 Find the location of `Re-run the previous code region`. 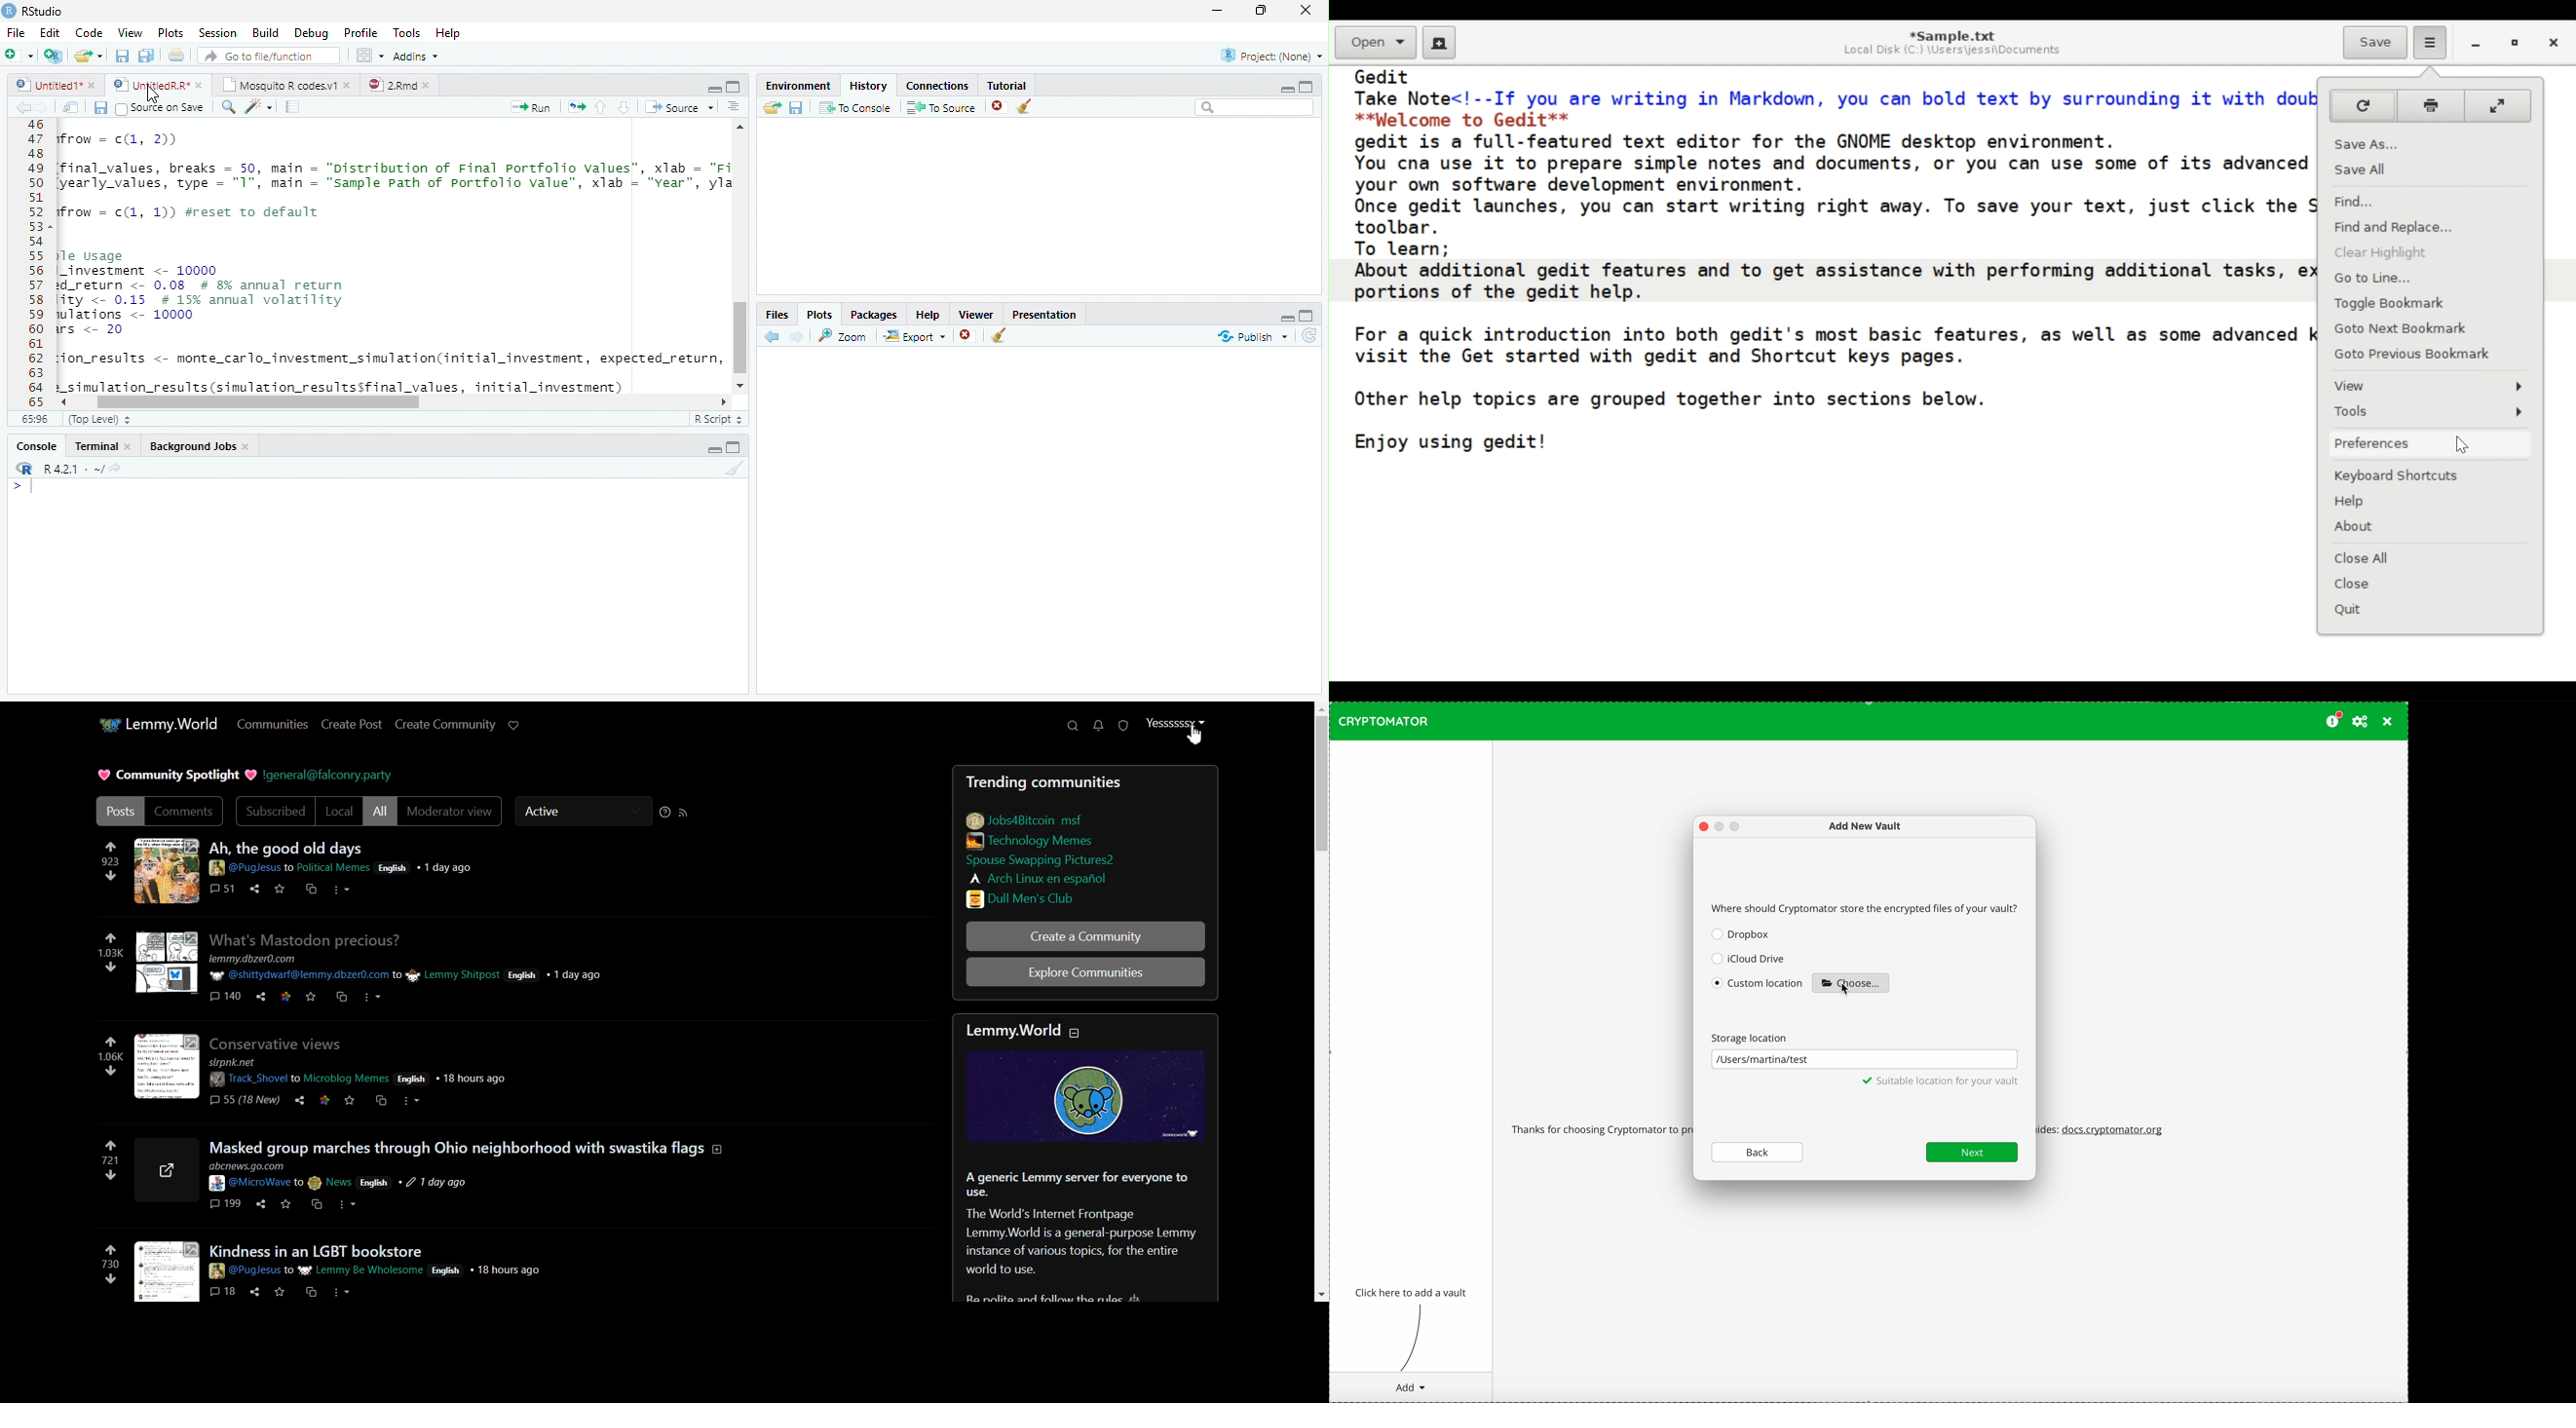

Re-run the previous code region is located at coordinates (575, 107).